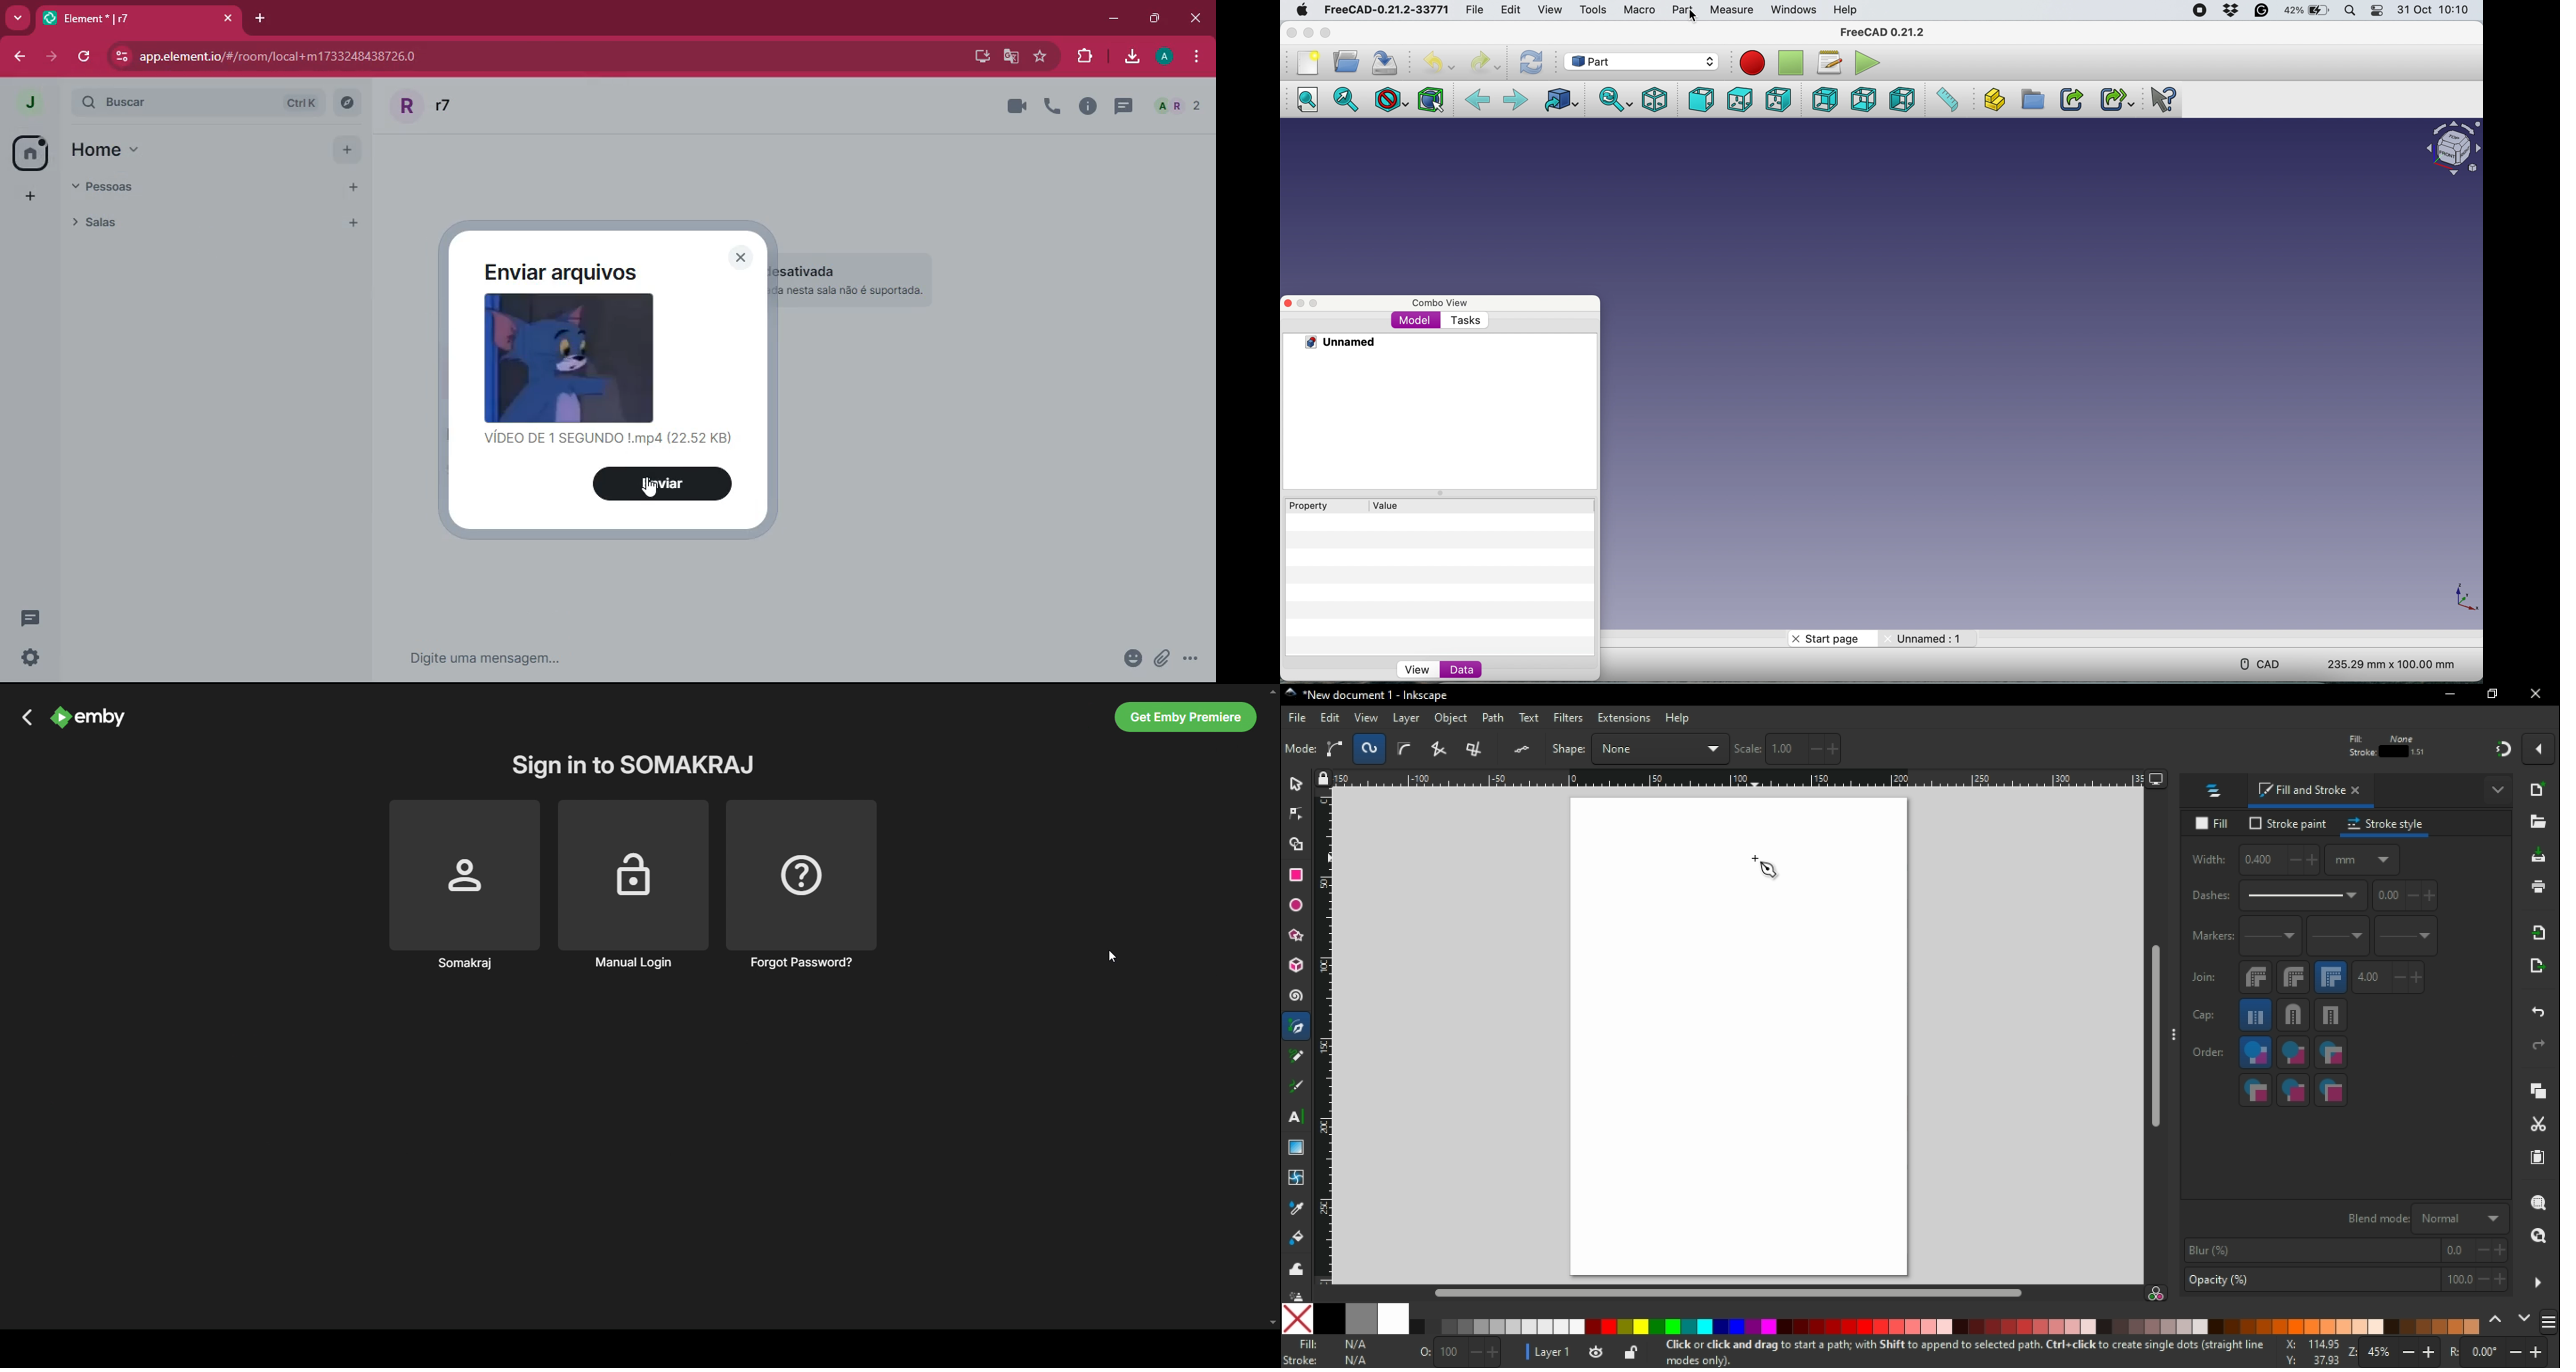 This screenshot has height=1372, width=2576. I want to click on Tools, so click(1594, 10).